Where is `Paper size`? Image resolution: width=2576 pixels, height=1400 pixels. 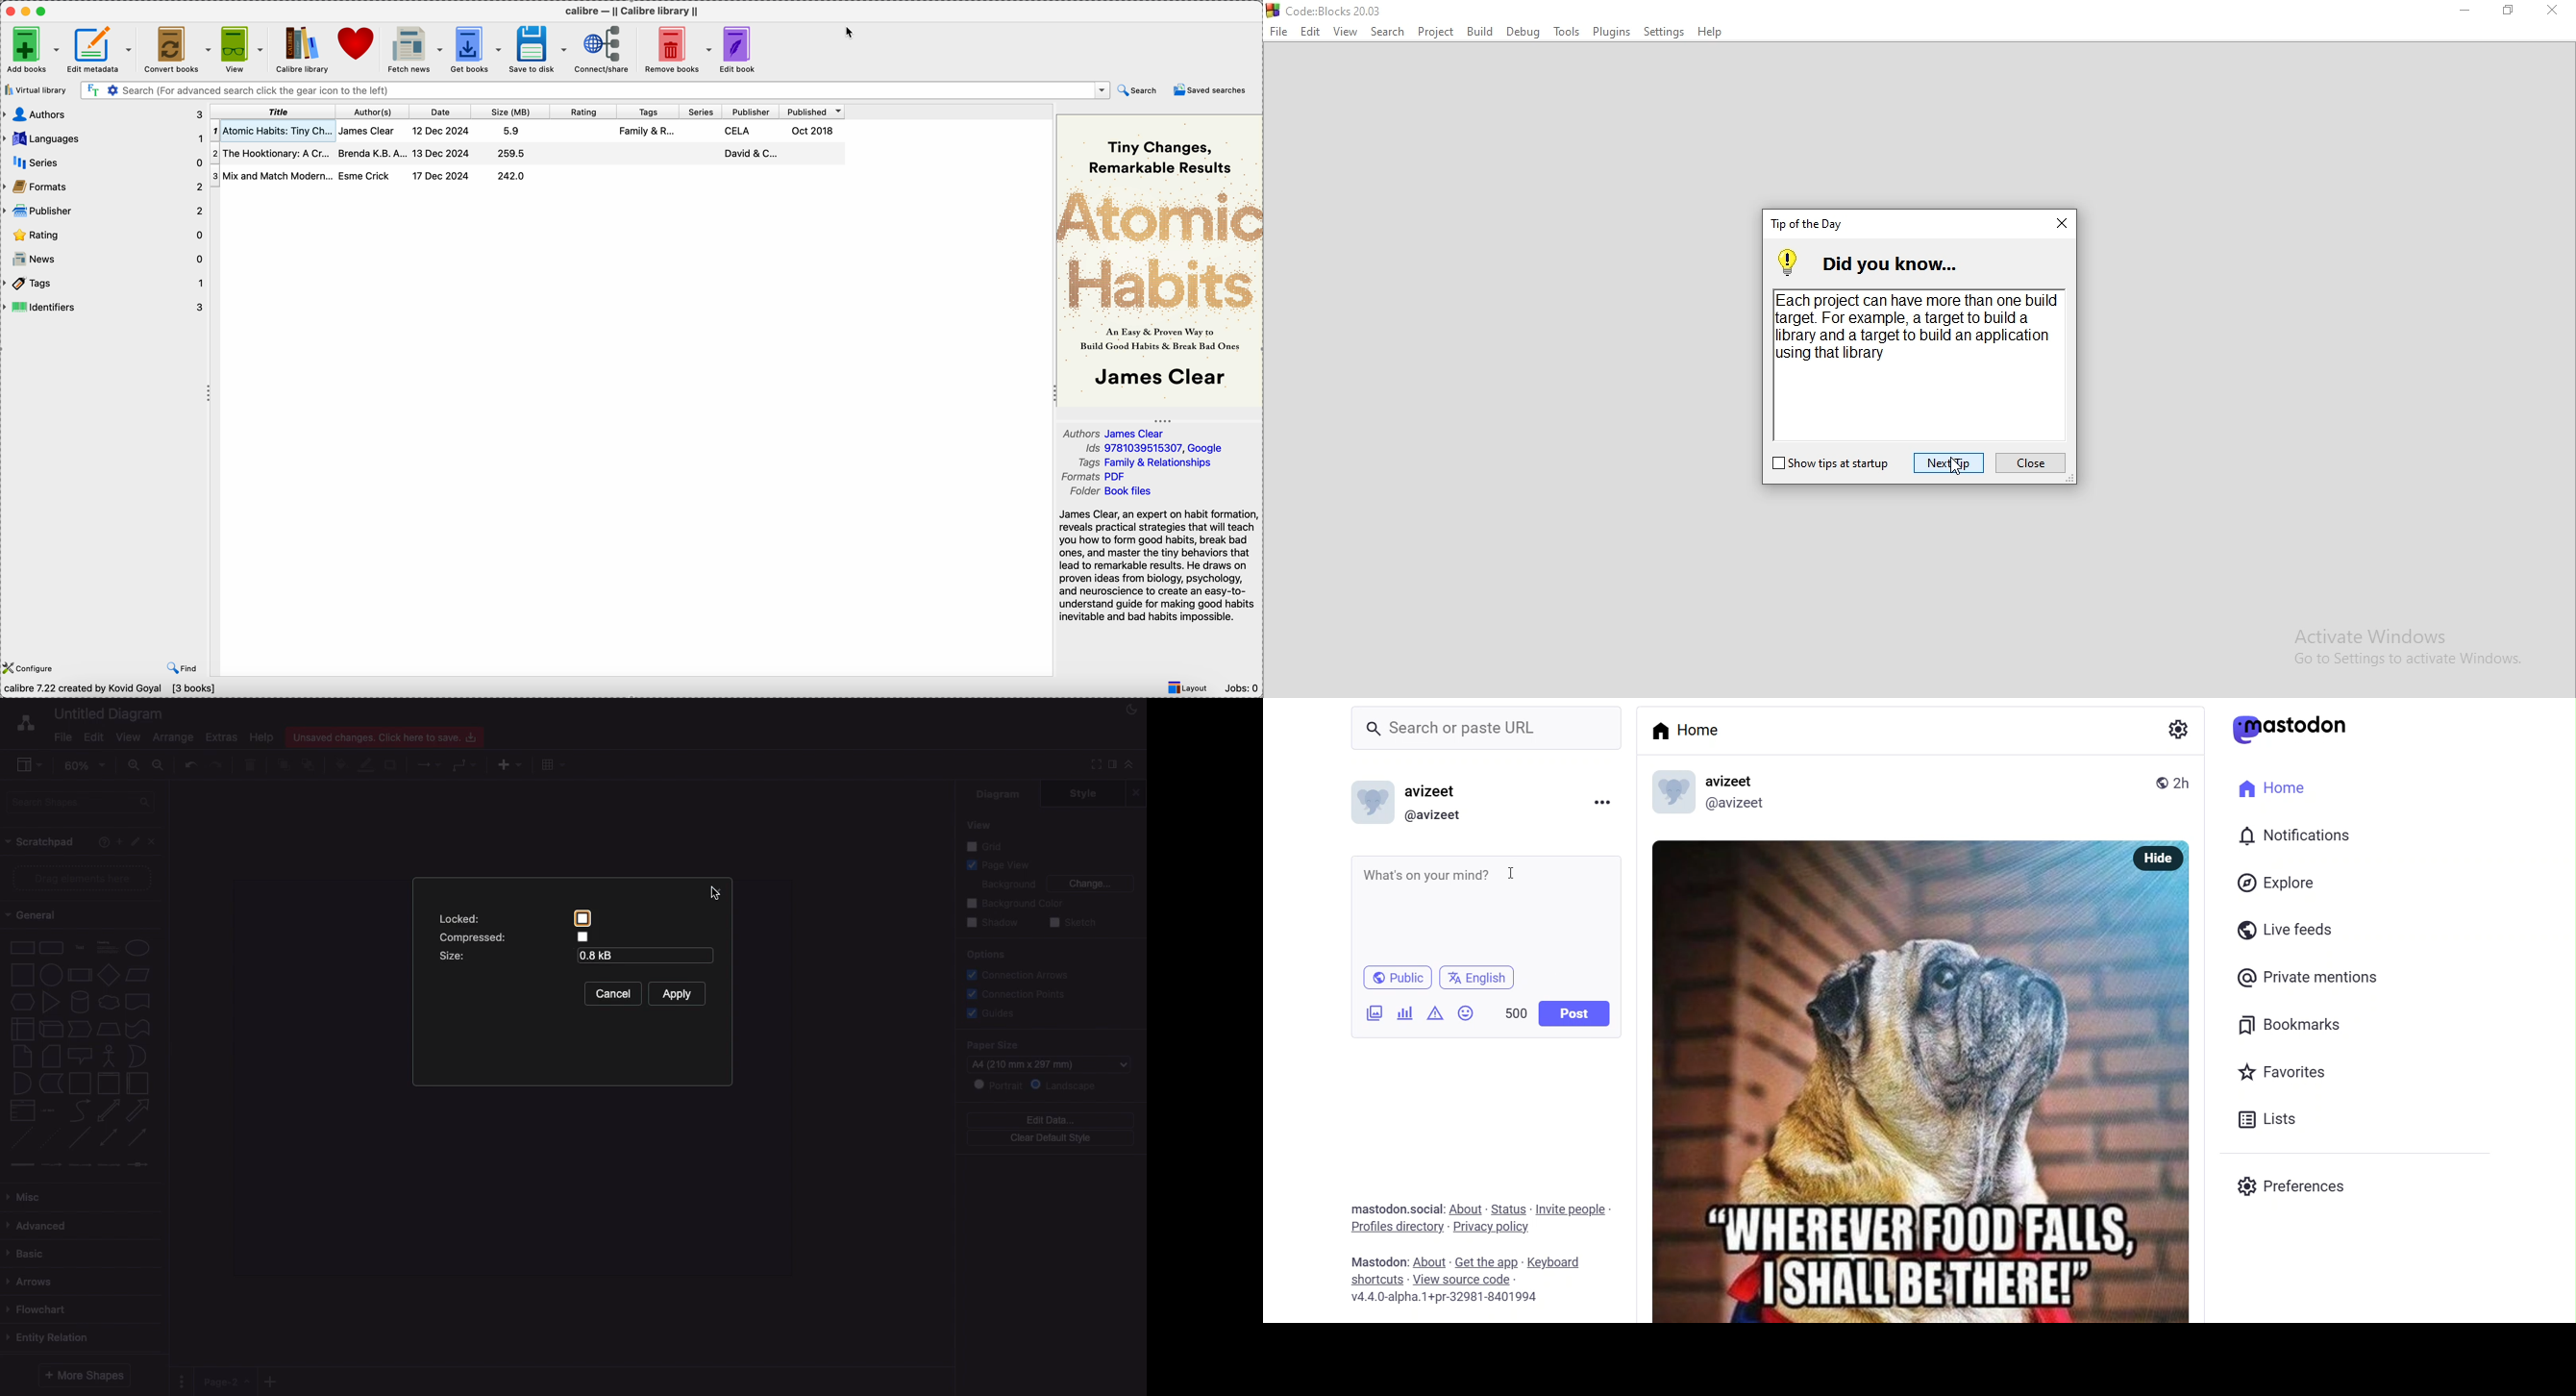
Paper size is located at coordinates (1049, 1044).